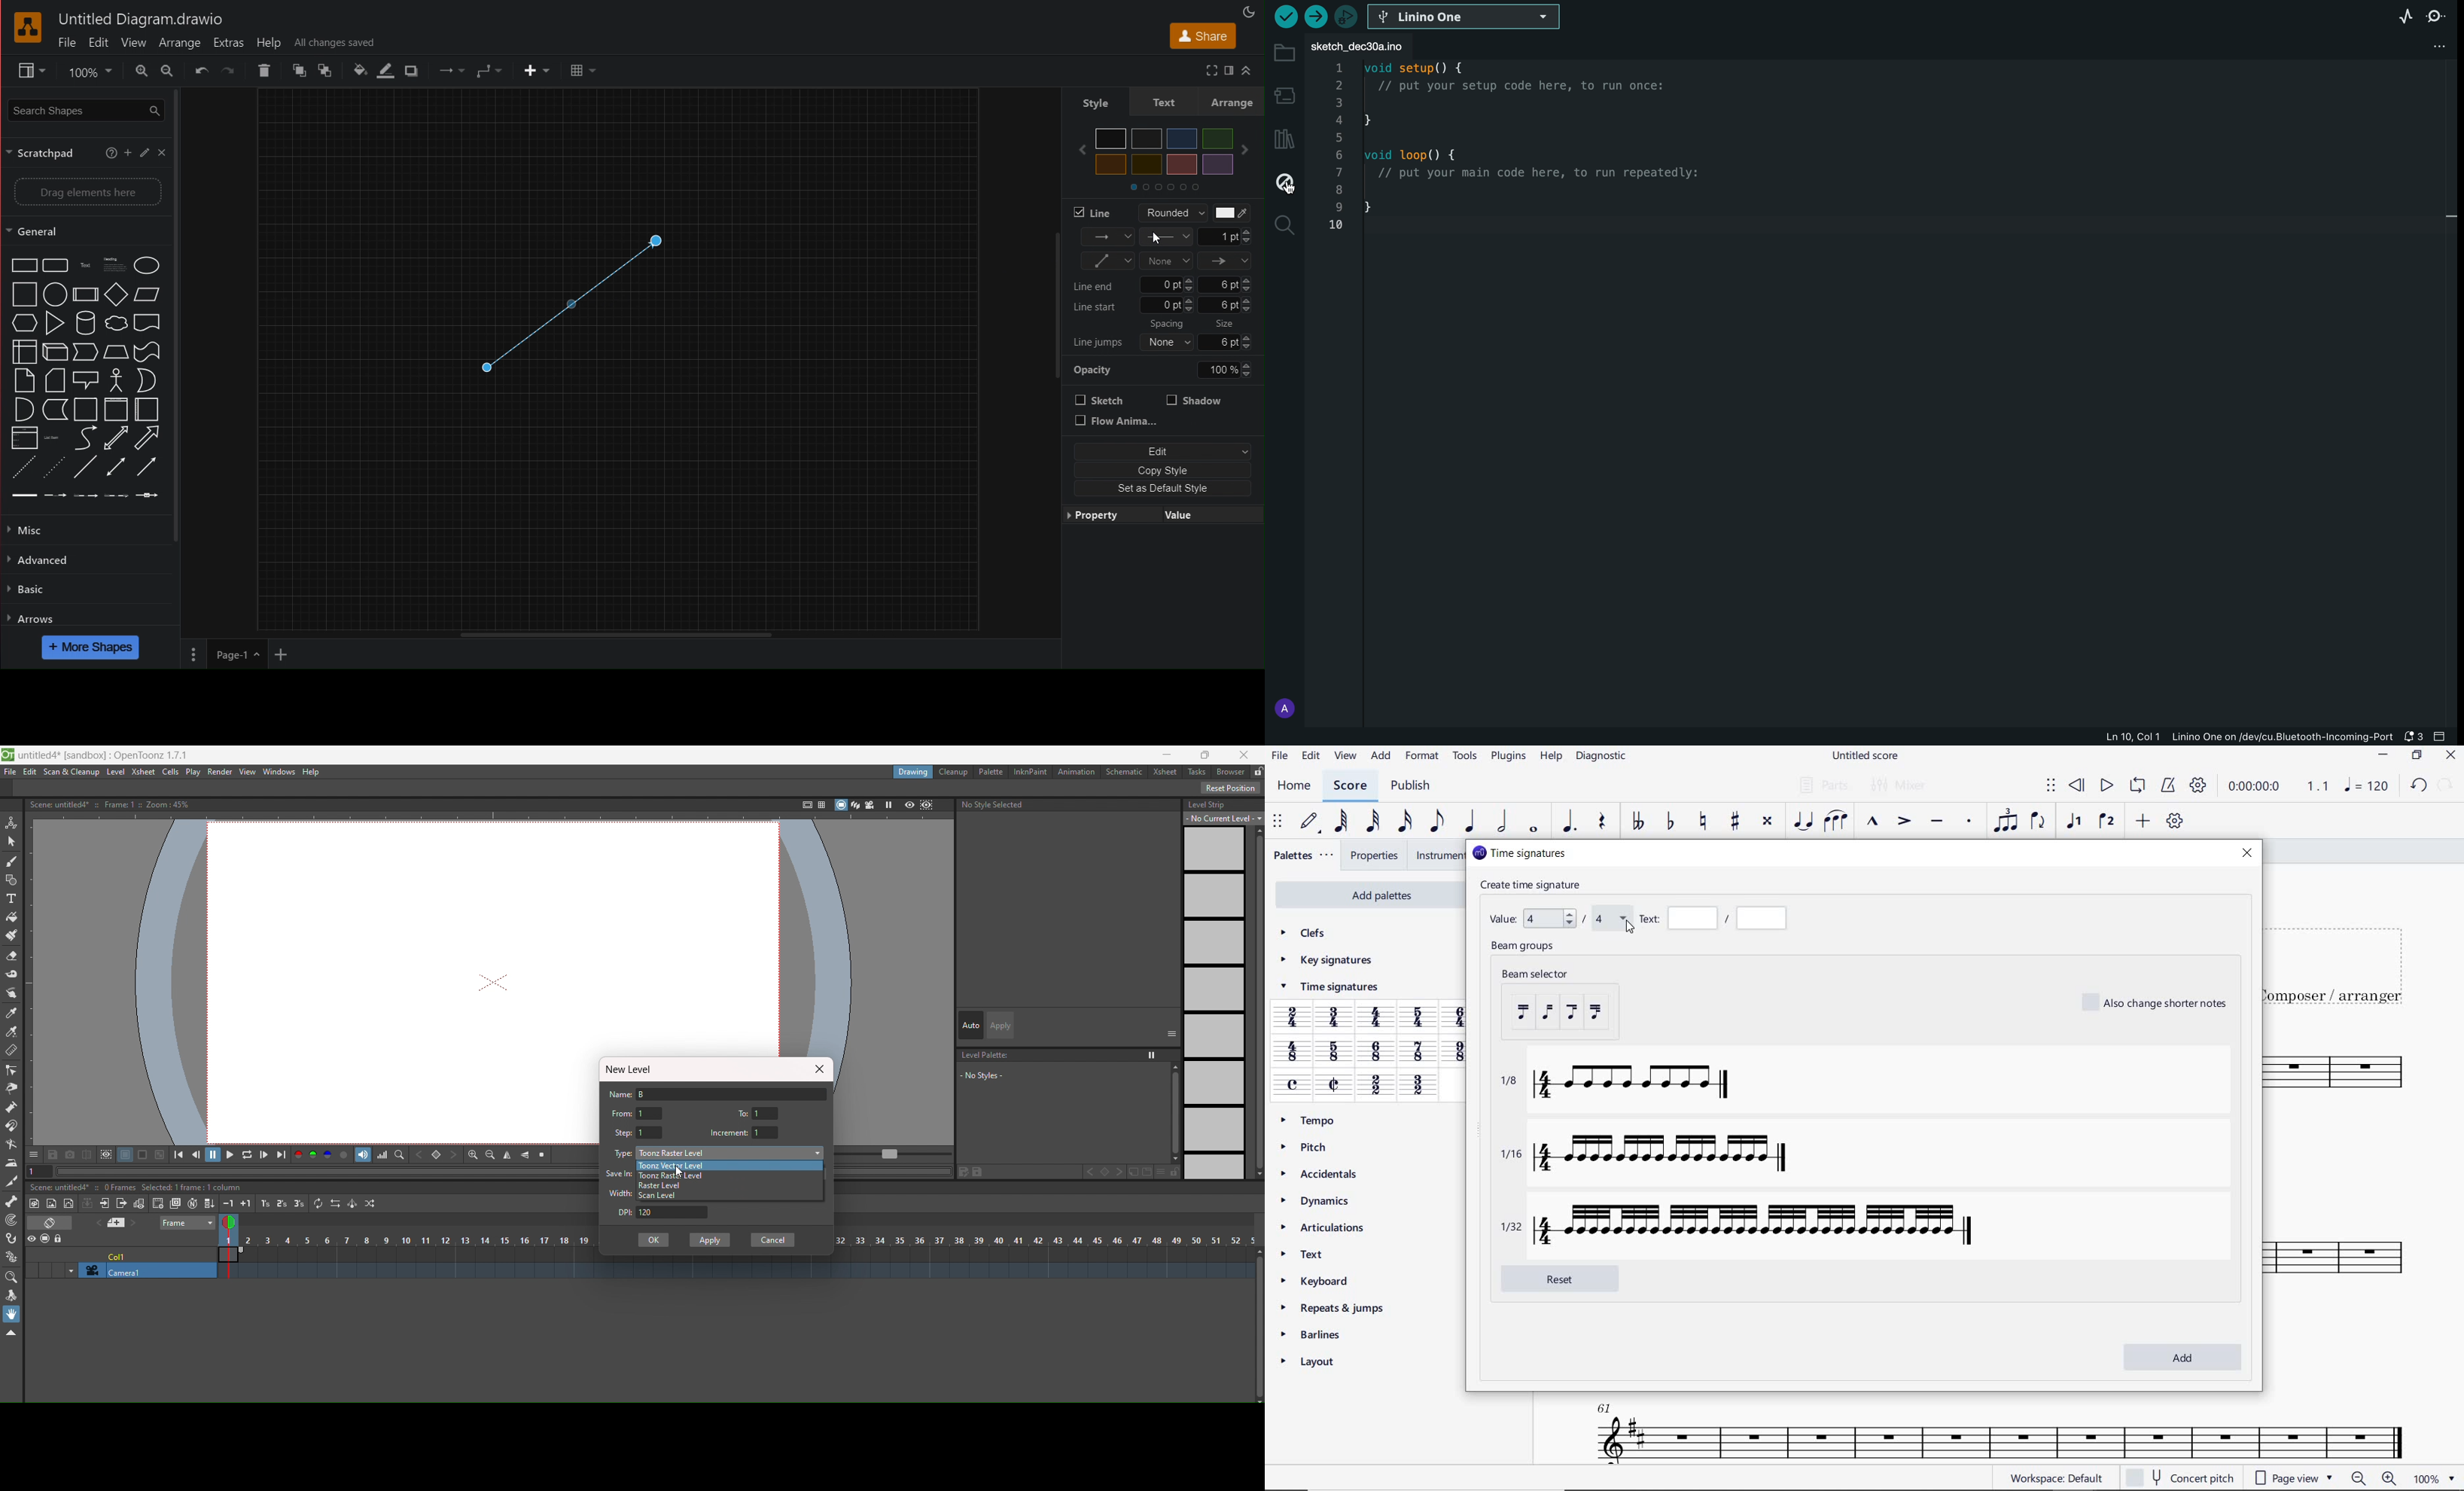 Image resolution: width=2464 pixels, height=1512 pixels. What do you see at coordinates (615, 633) in the screenshot?
I see `page limit` at bounding box center [615, 633].